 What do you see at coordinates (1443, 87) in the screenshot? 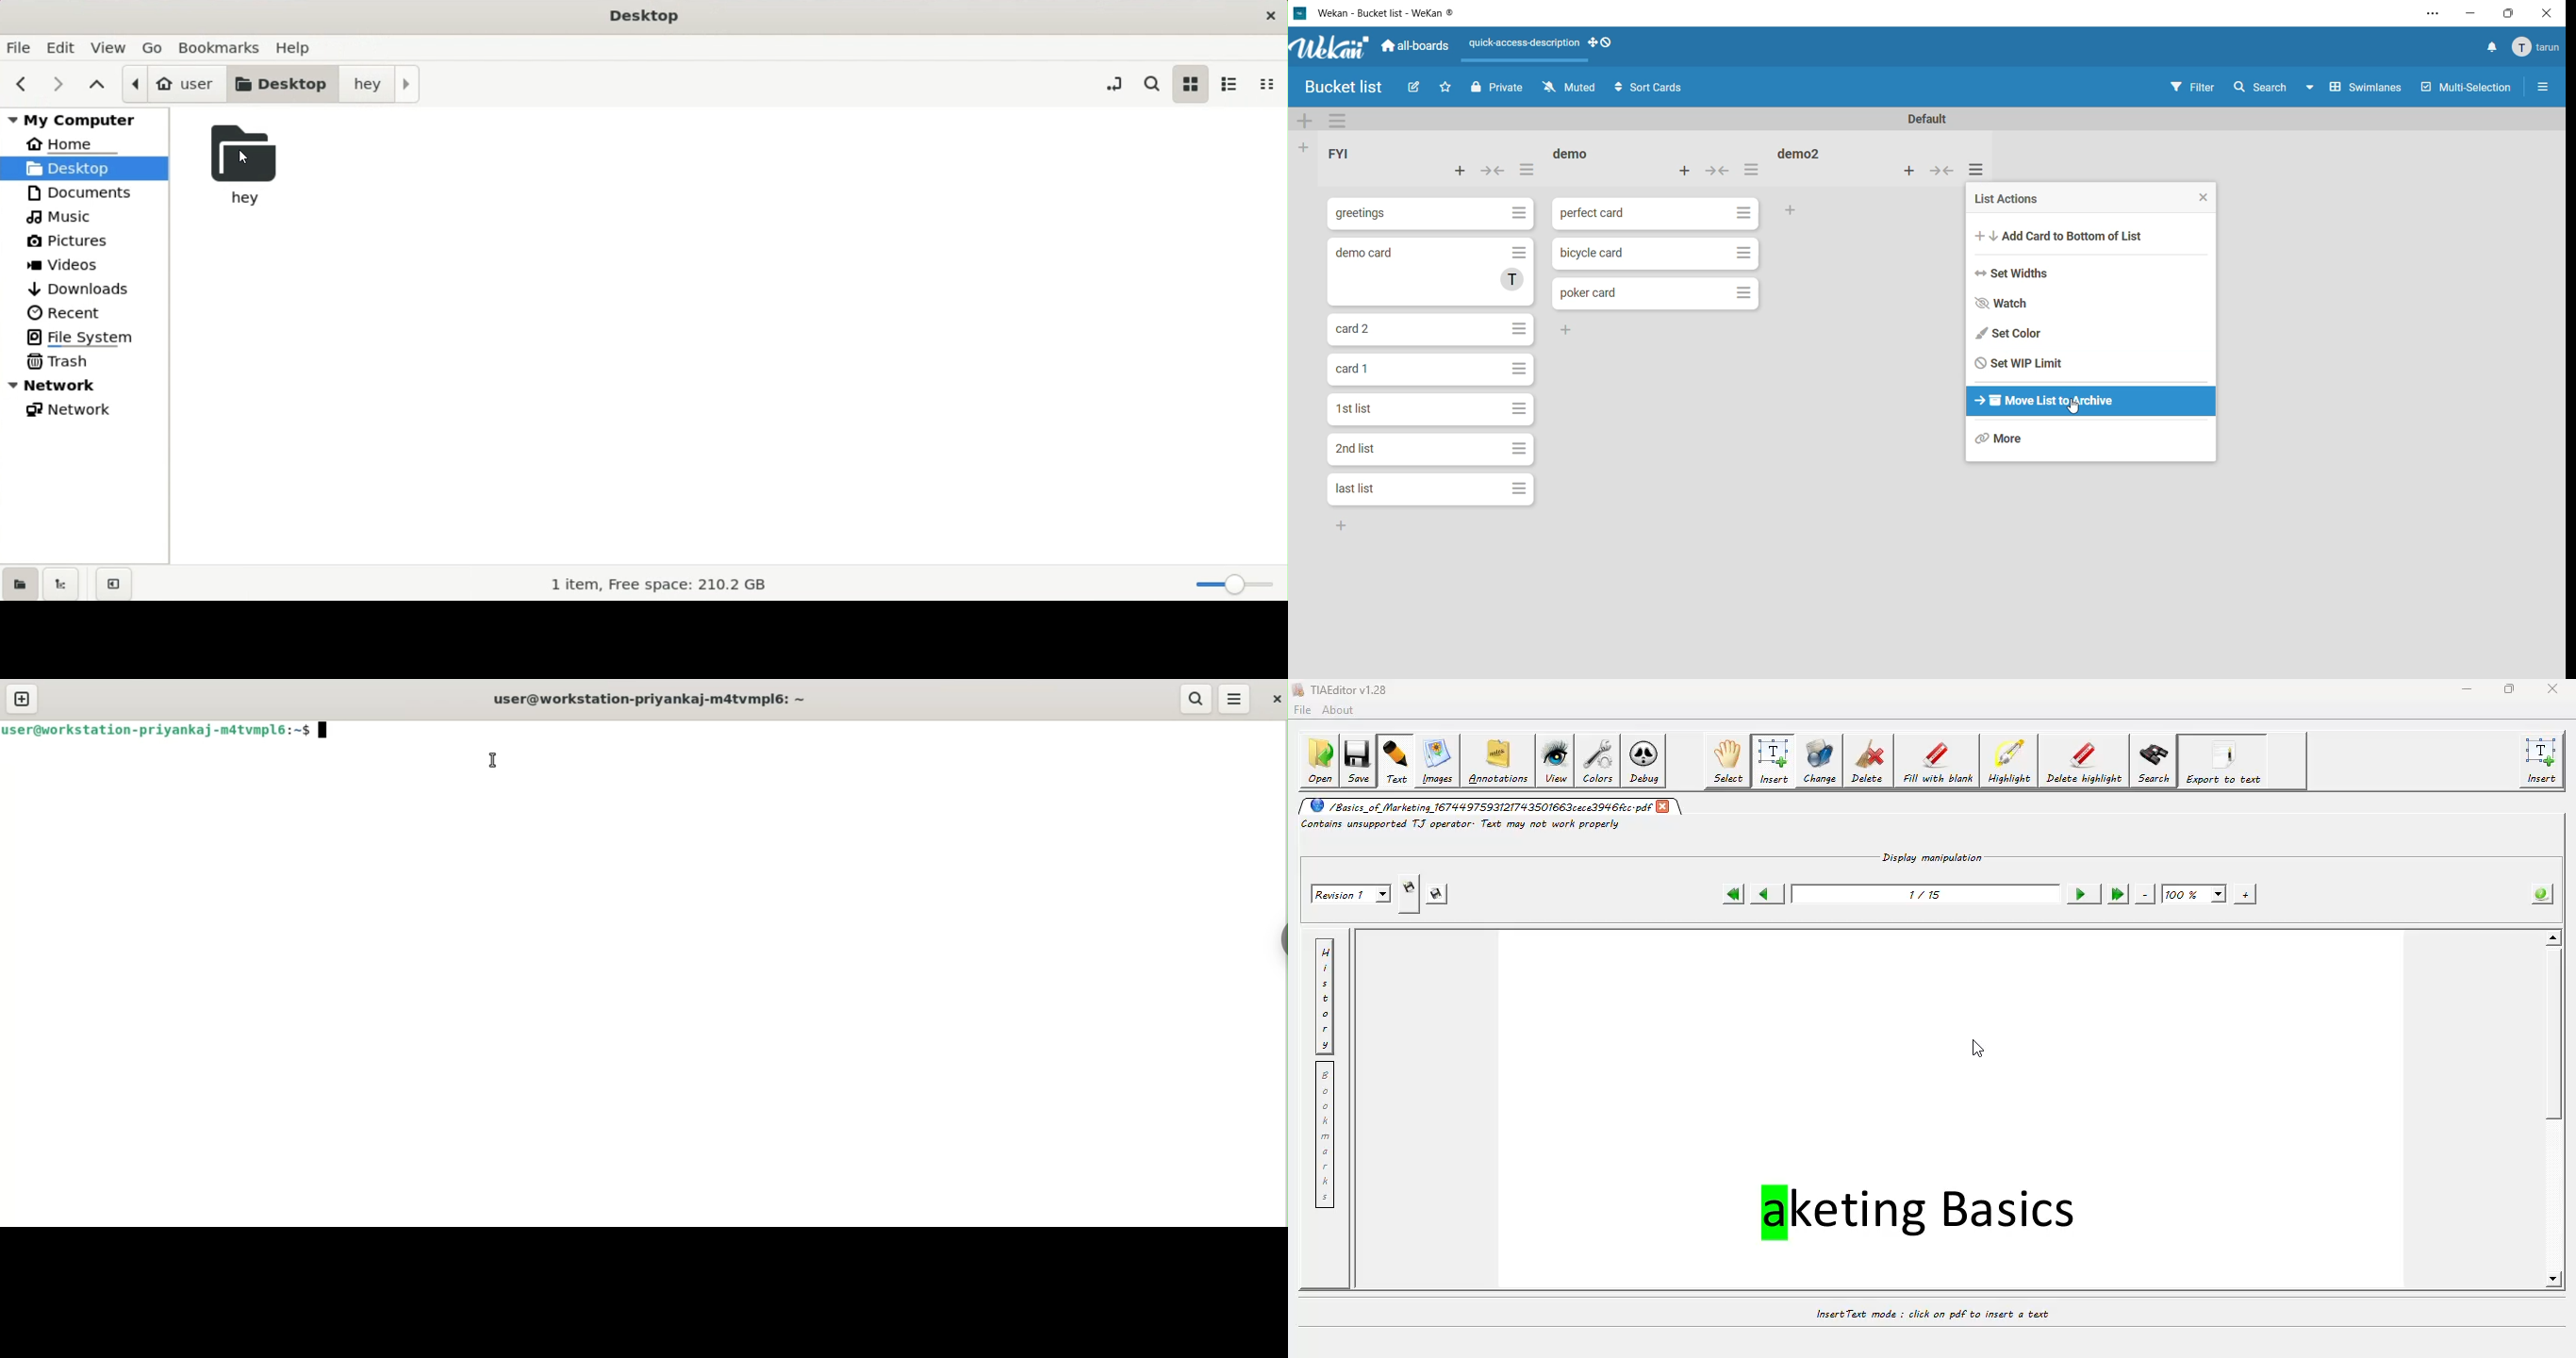
I see `star` at bounding box center [1443, 87].